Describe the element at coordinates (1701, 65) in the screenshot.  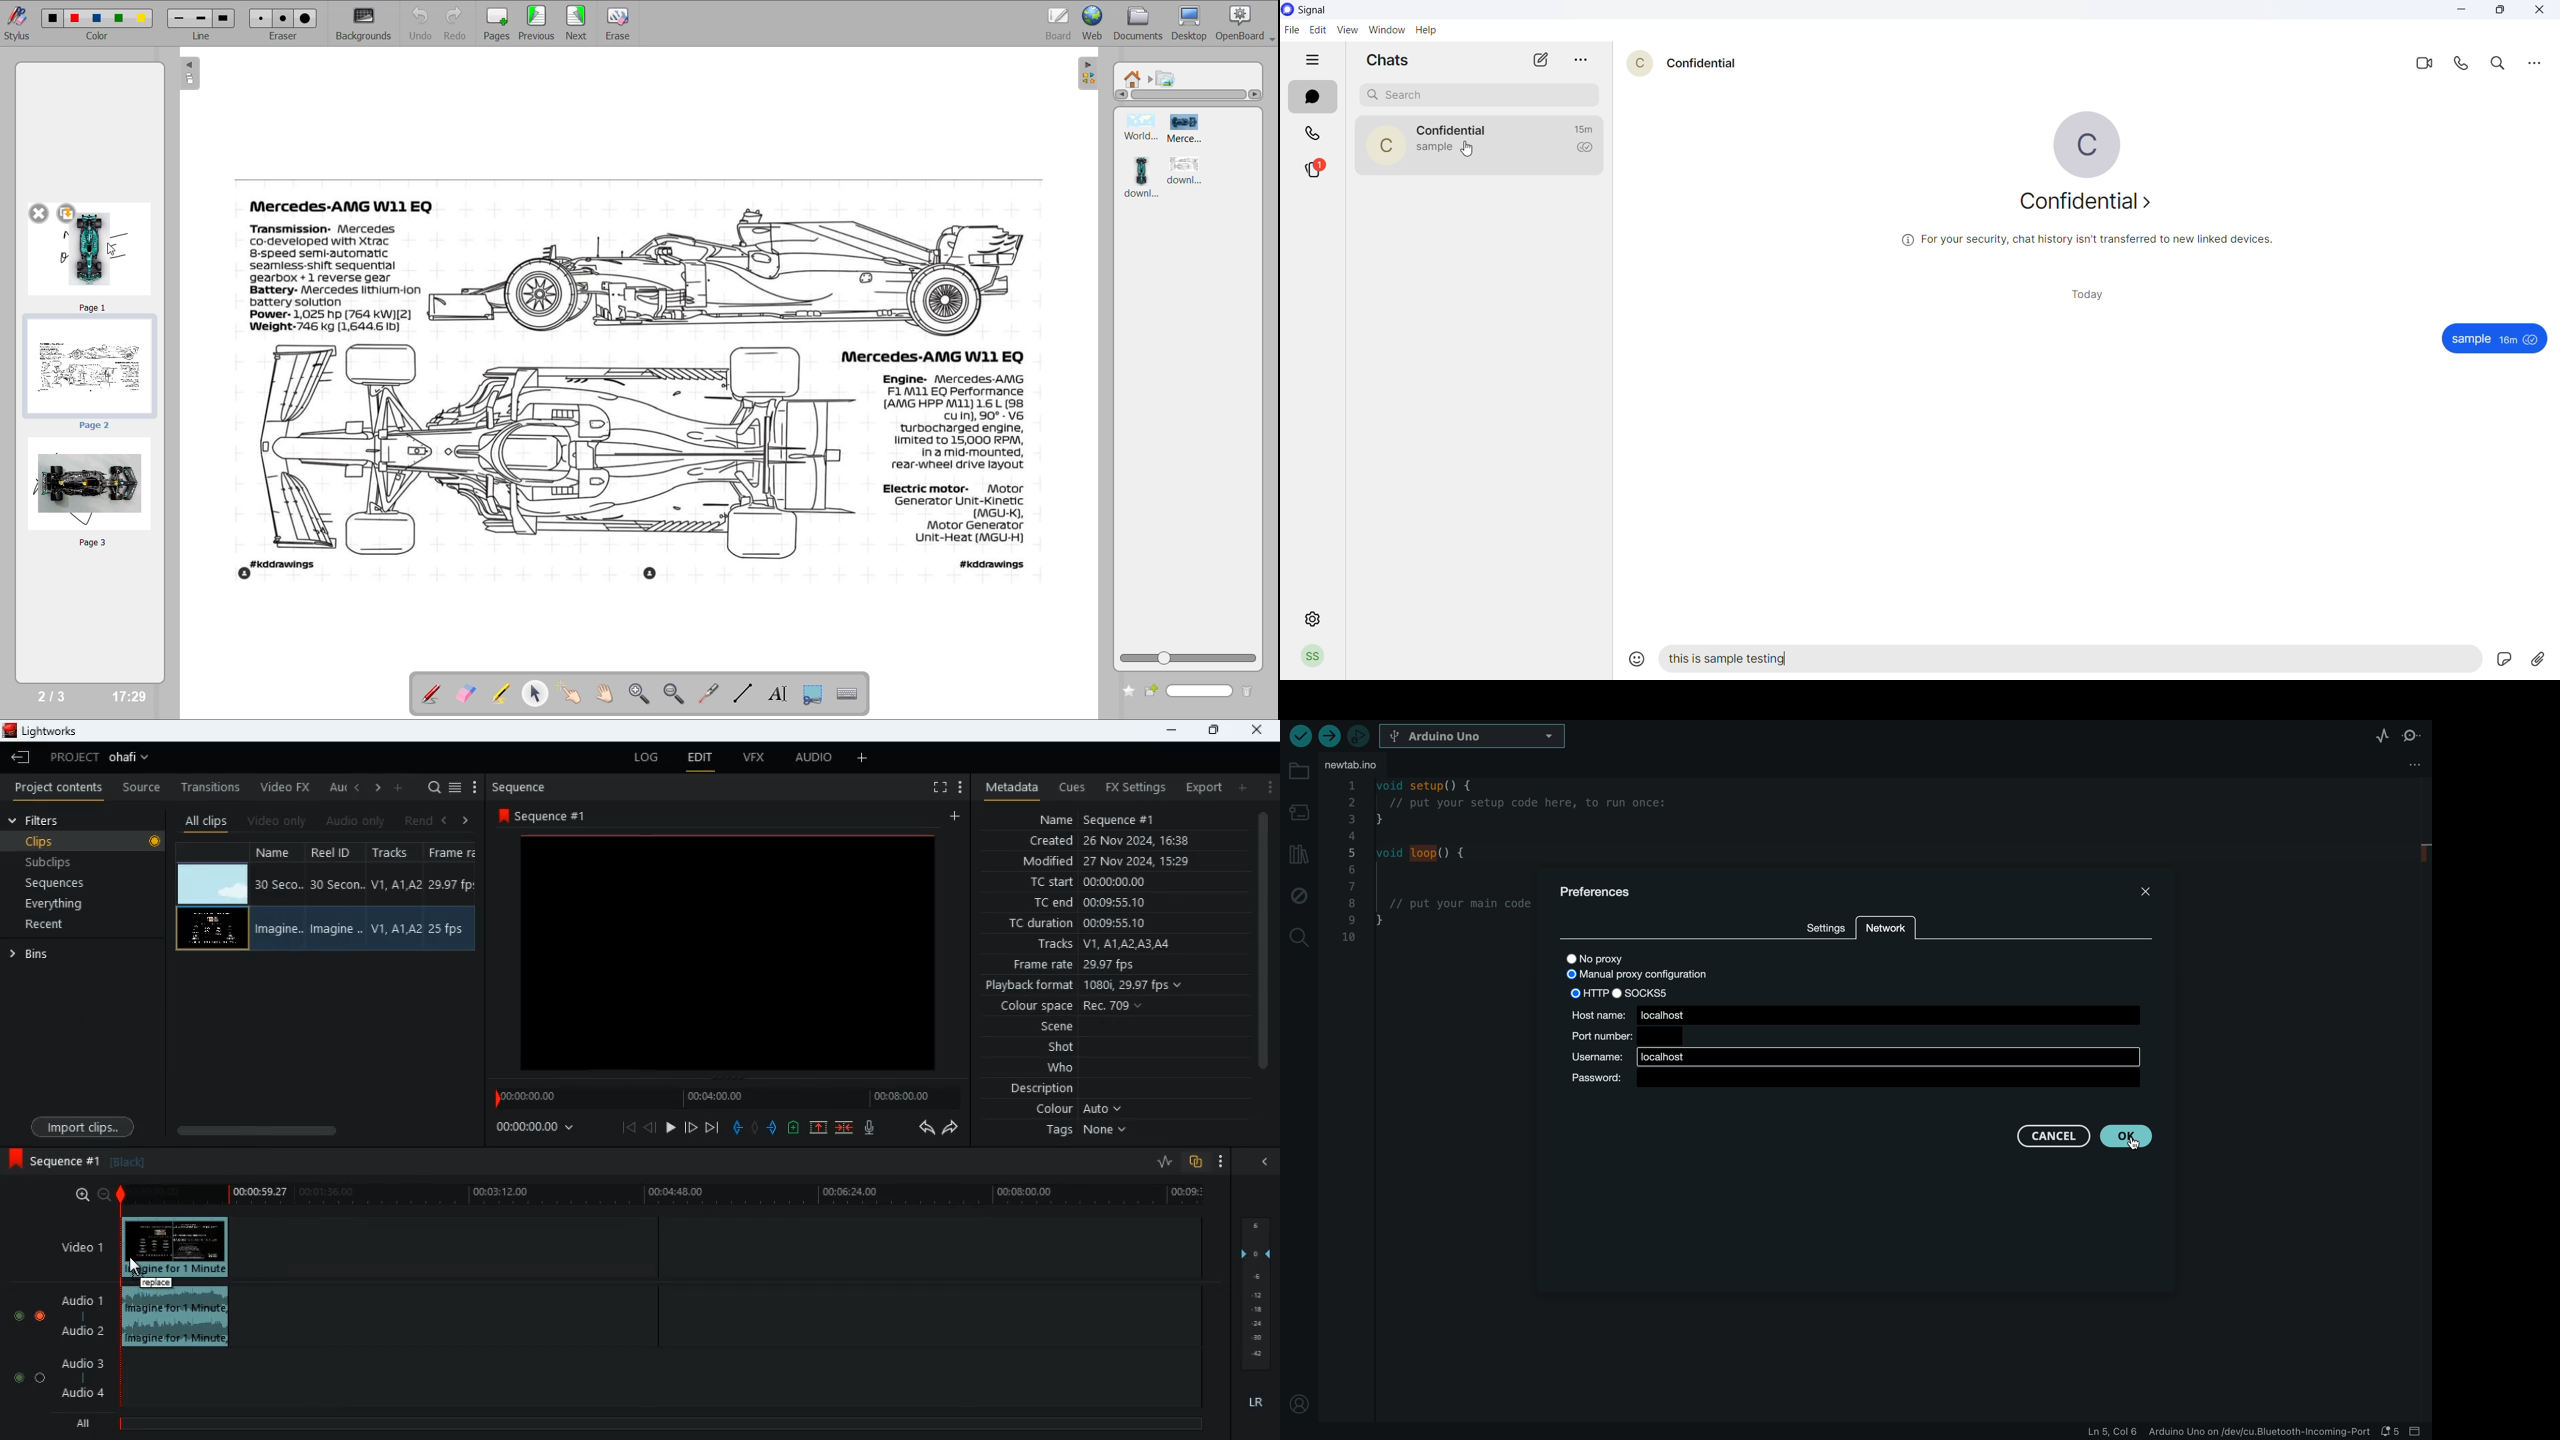
I see `confidential` at that location.